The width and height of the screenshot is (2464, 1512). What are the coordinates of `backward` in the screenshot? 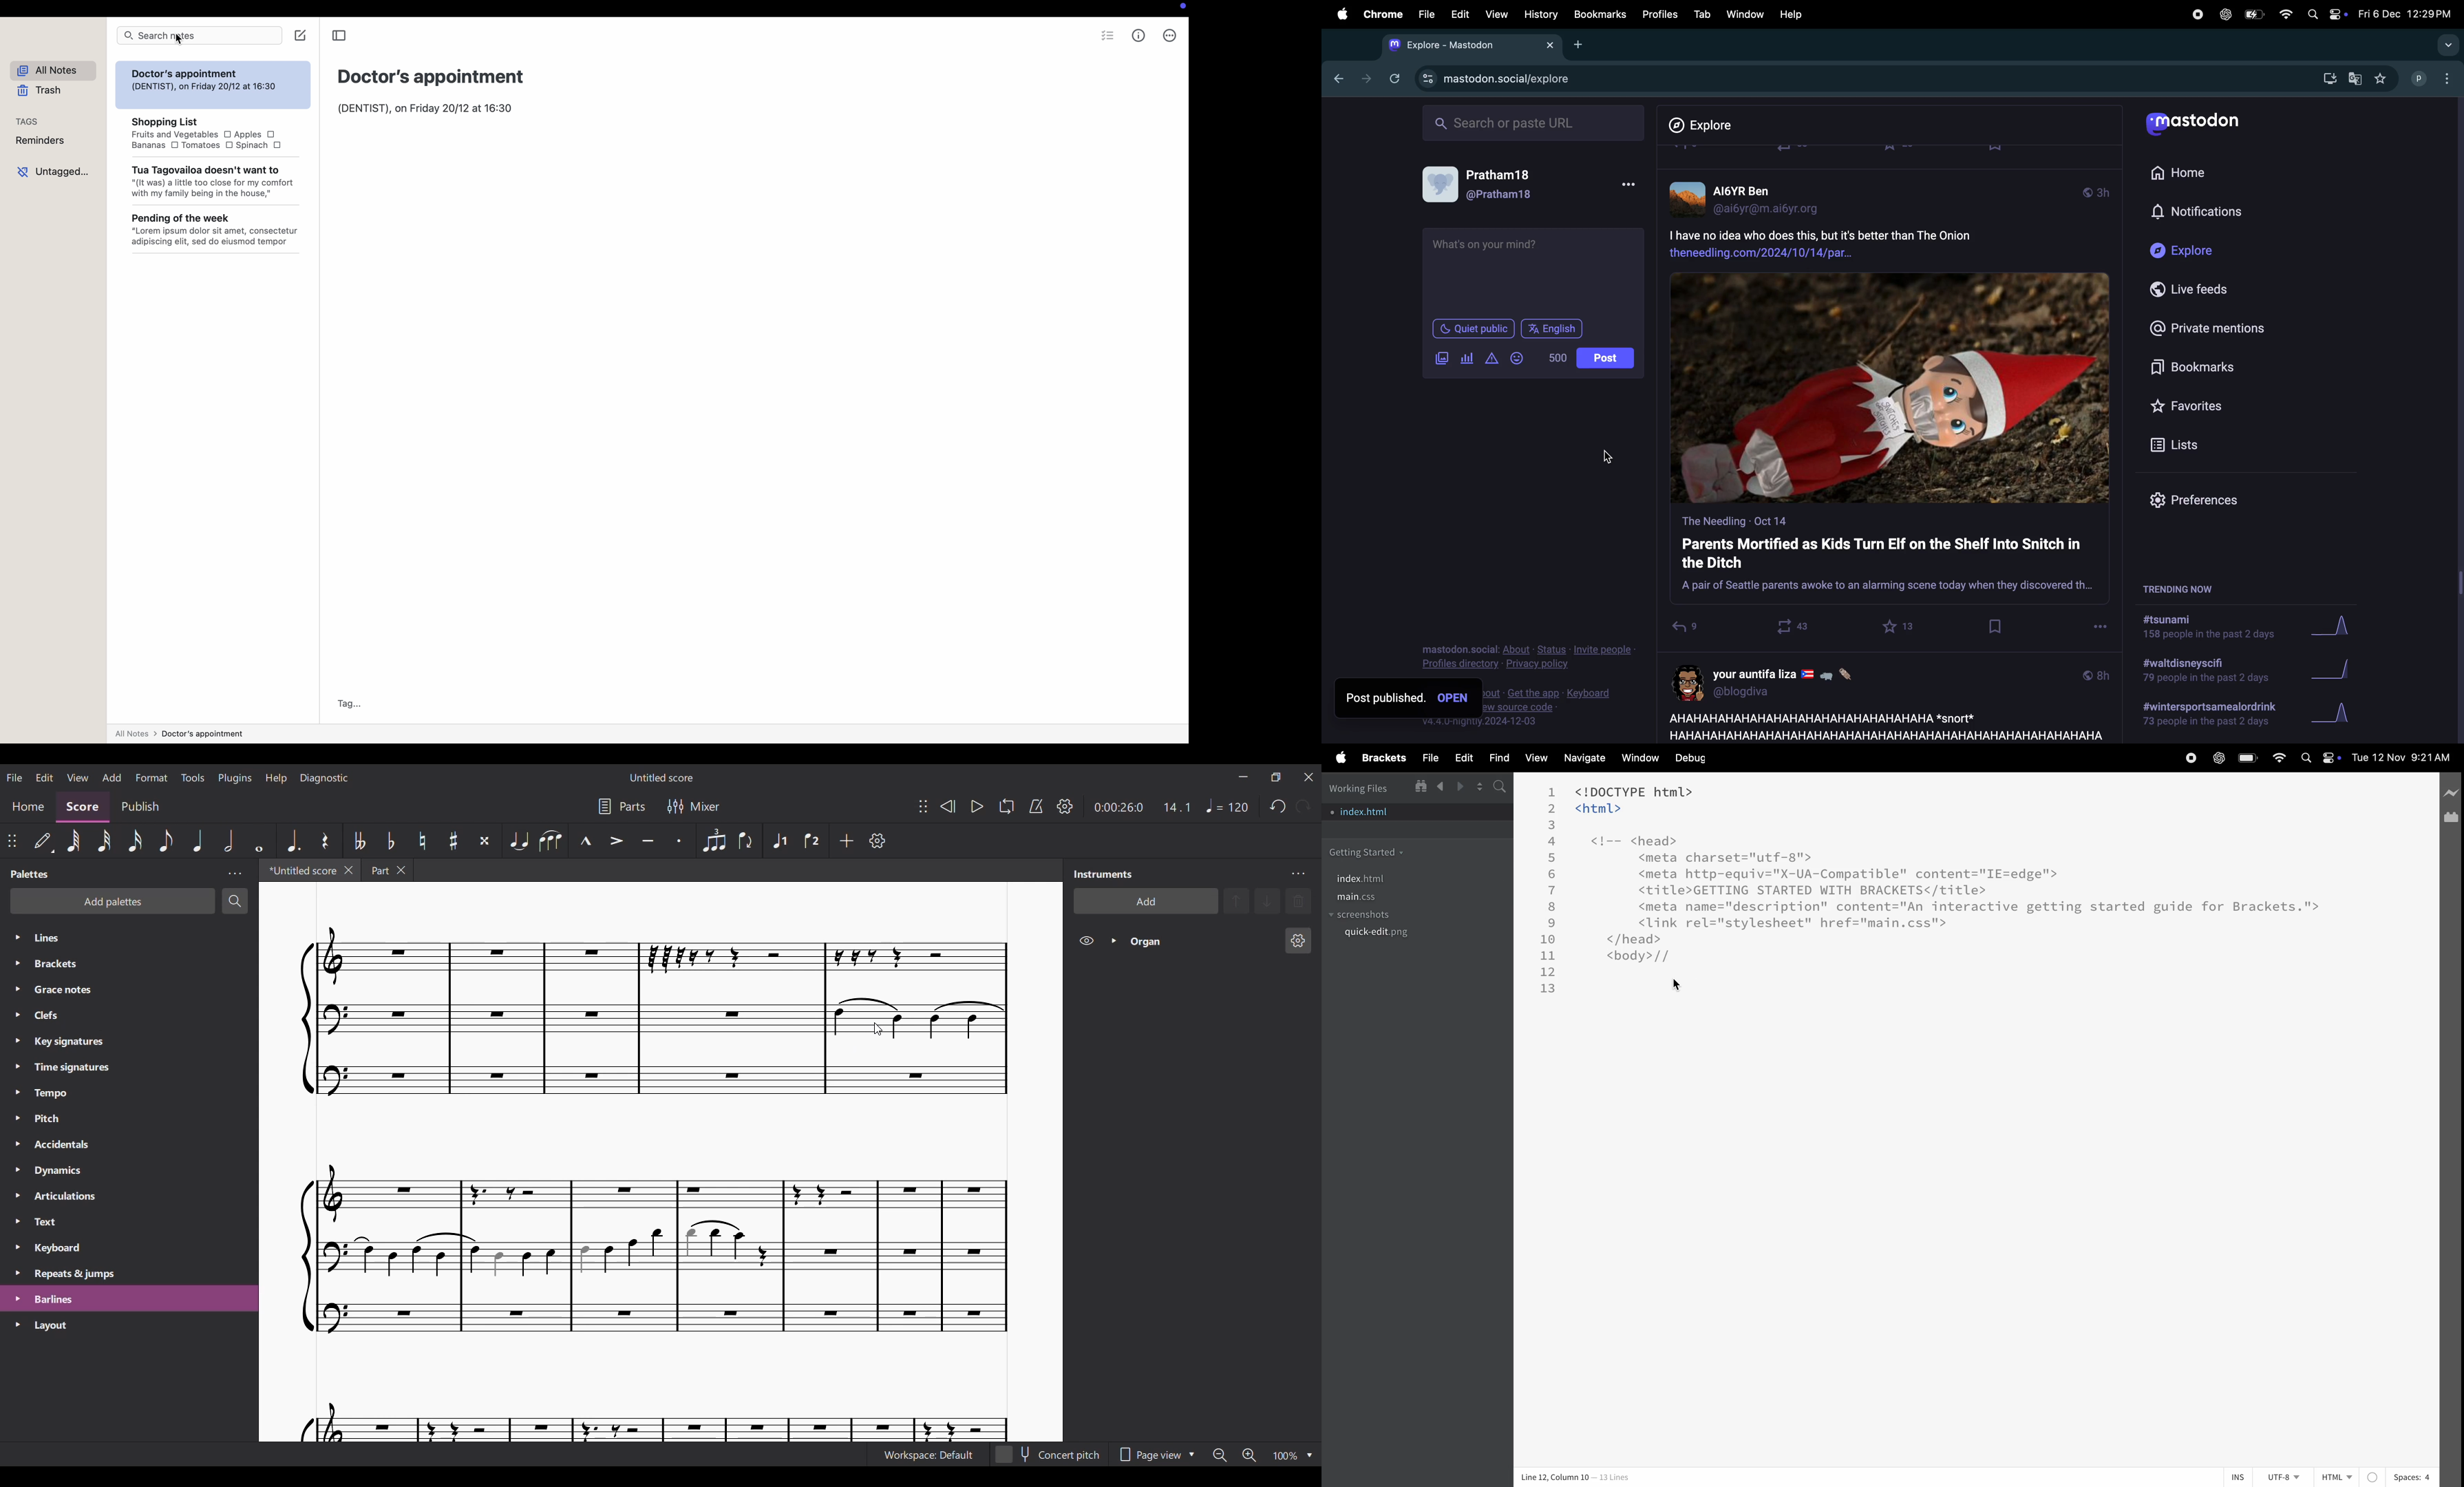 It's located at (1441, 787).